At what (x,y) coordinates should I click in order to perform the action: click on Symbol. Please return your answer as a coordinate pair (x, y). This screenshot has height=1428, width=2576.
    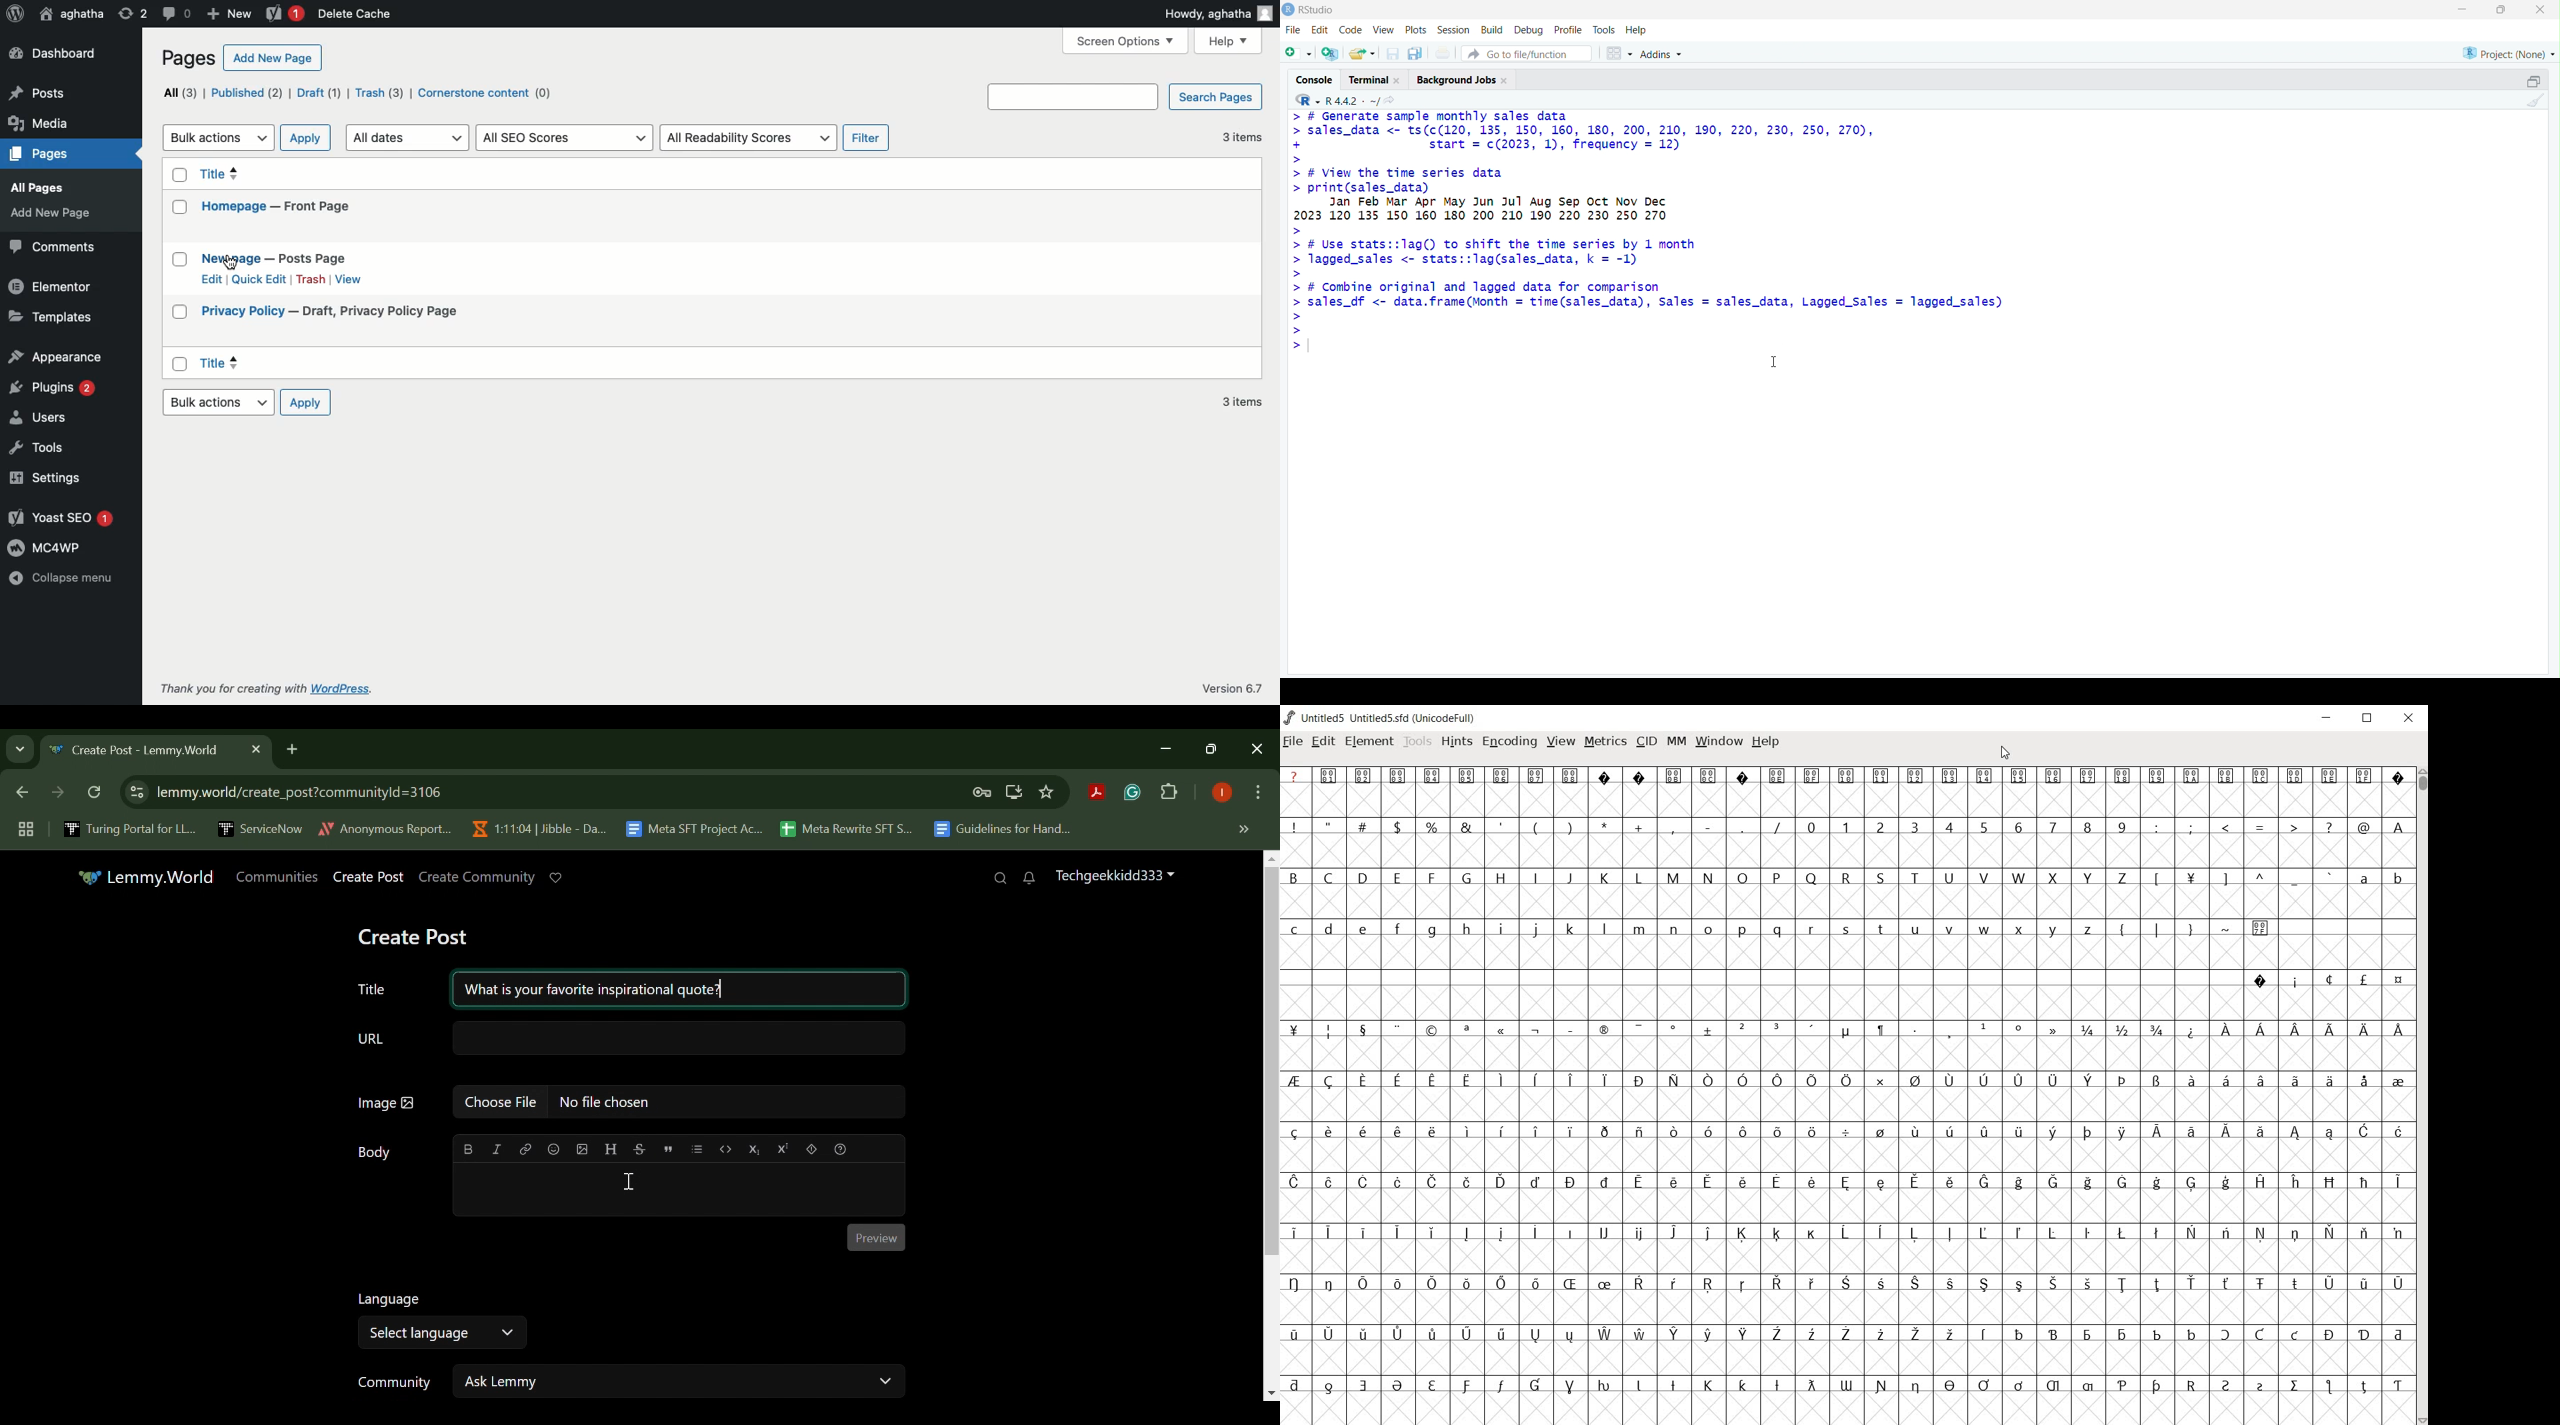
    Looking at the image, I should click on (1741, 1183).